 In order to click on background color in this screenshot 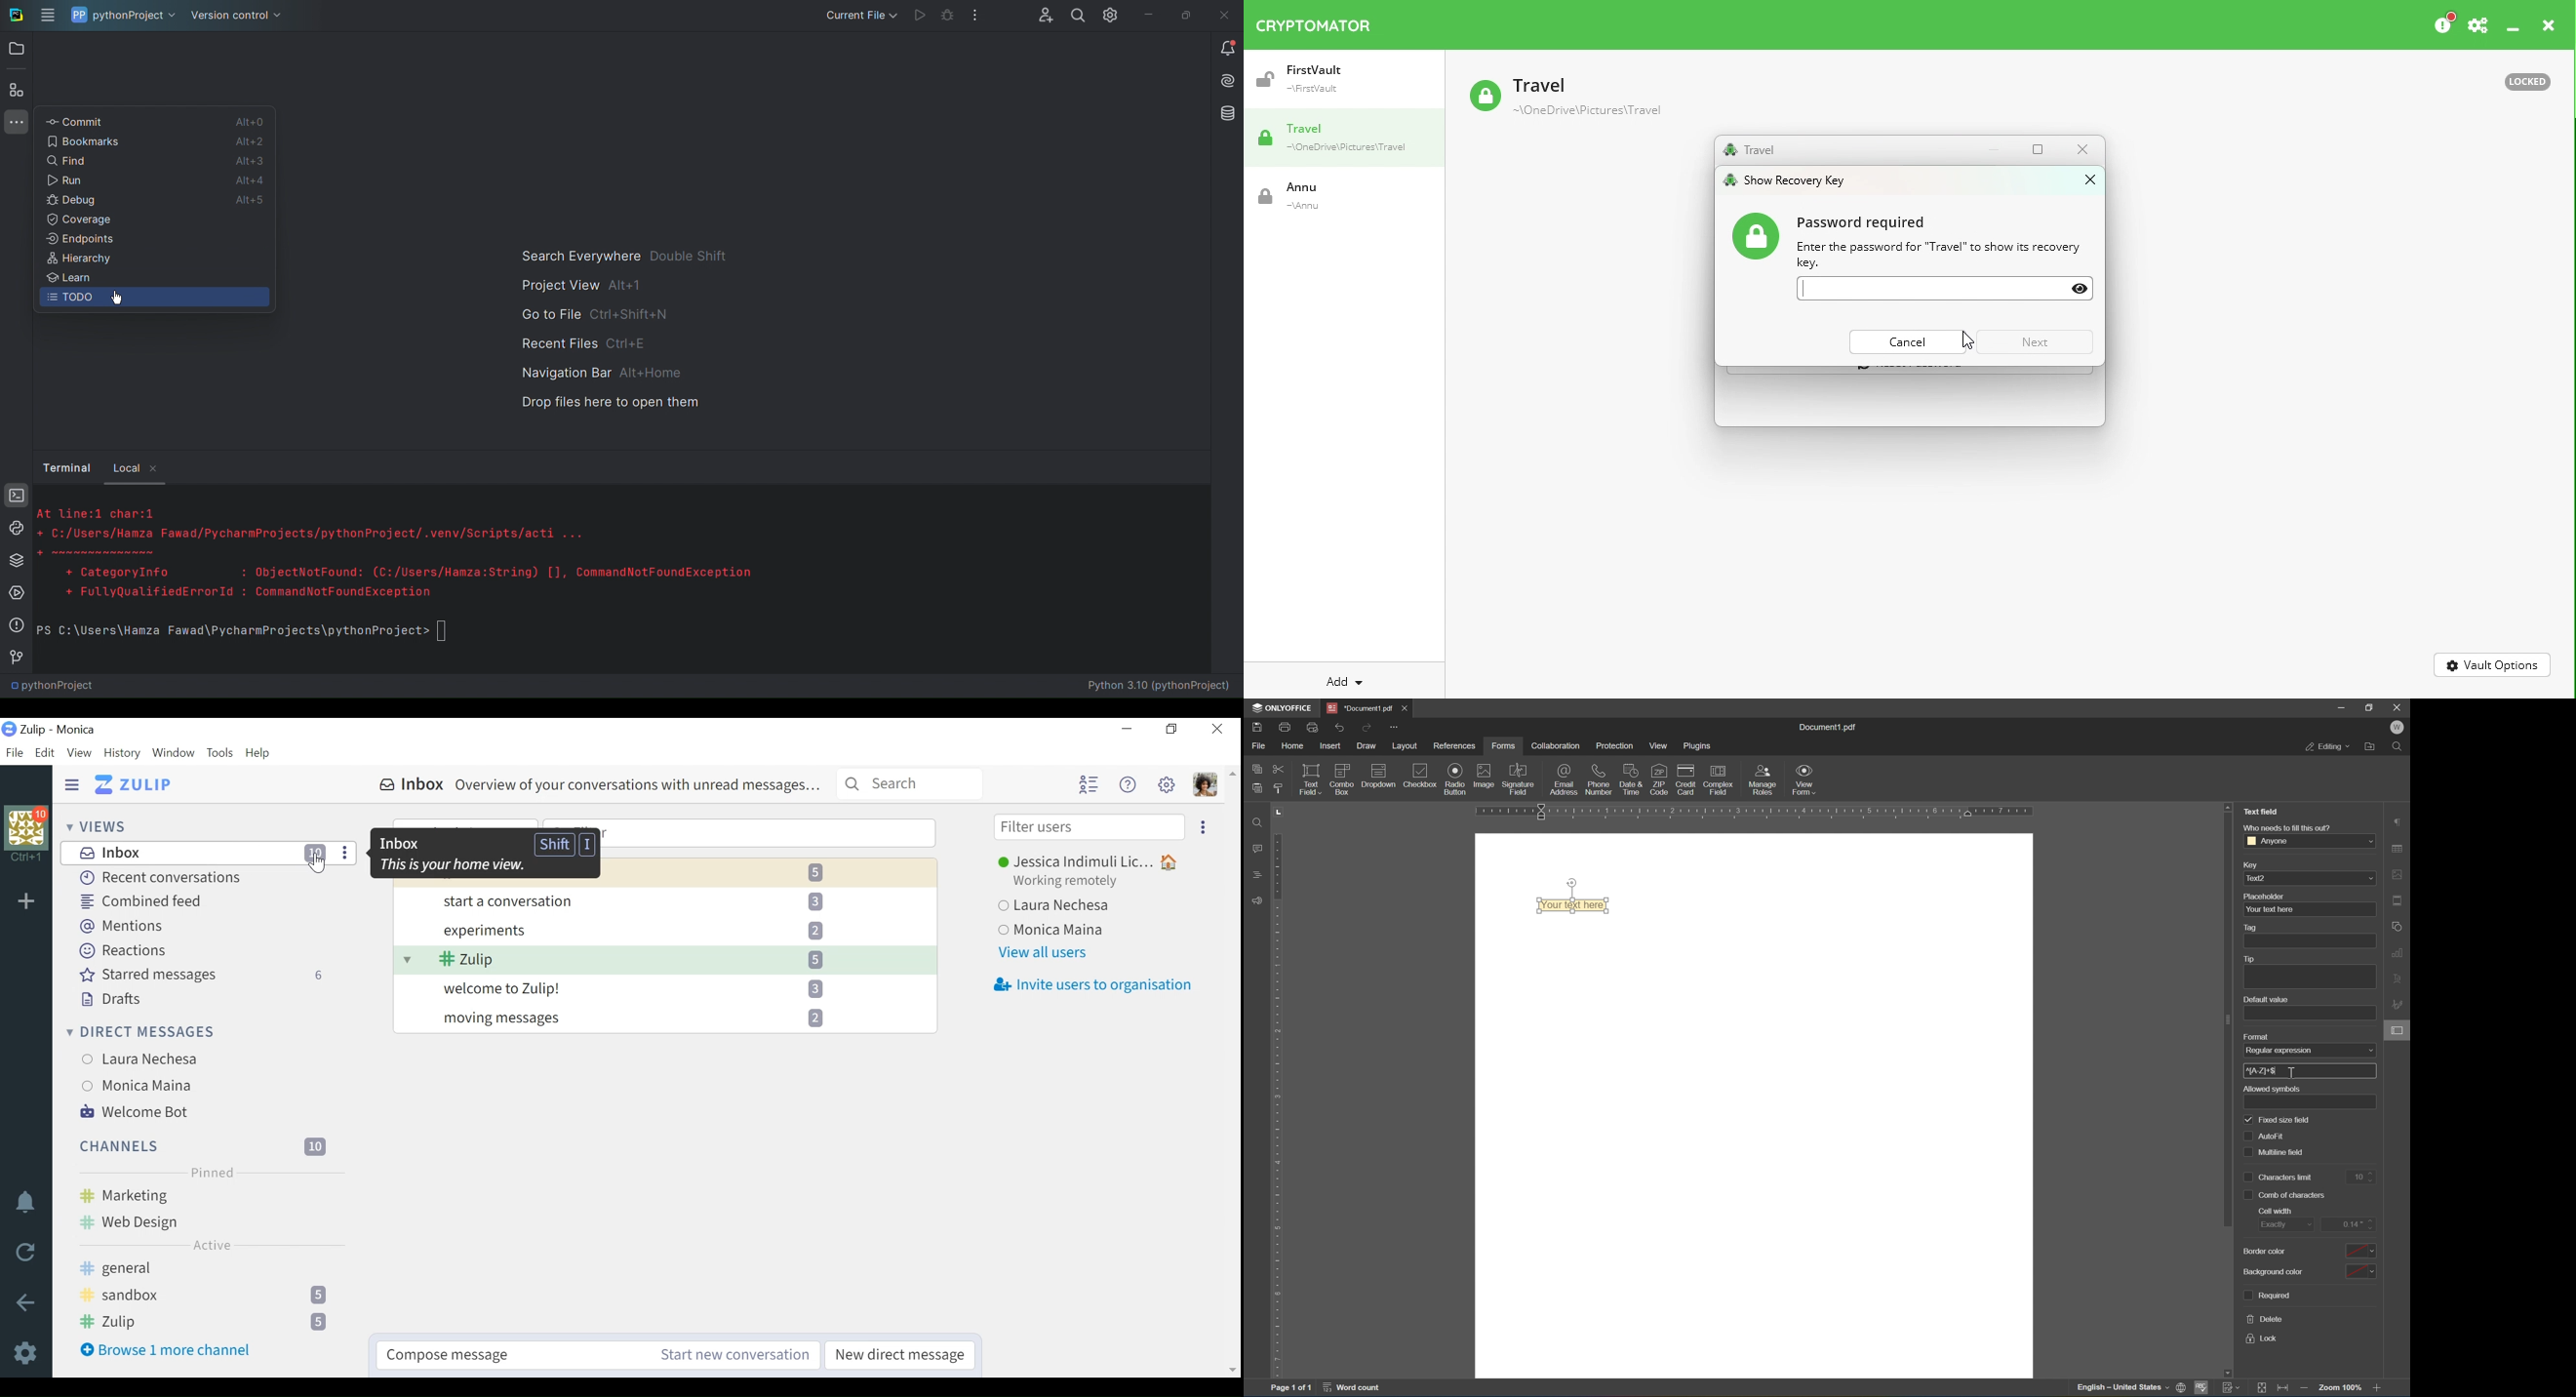, I will do `click(2273, 1271)`.